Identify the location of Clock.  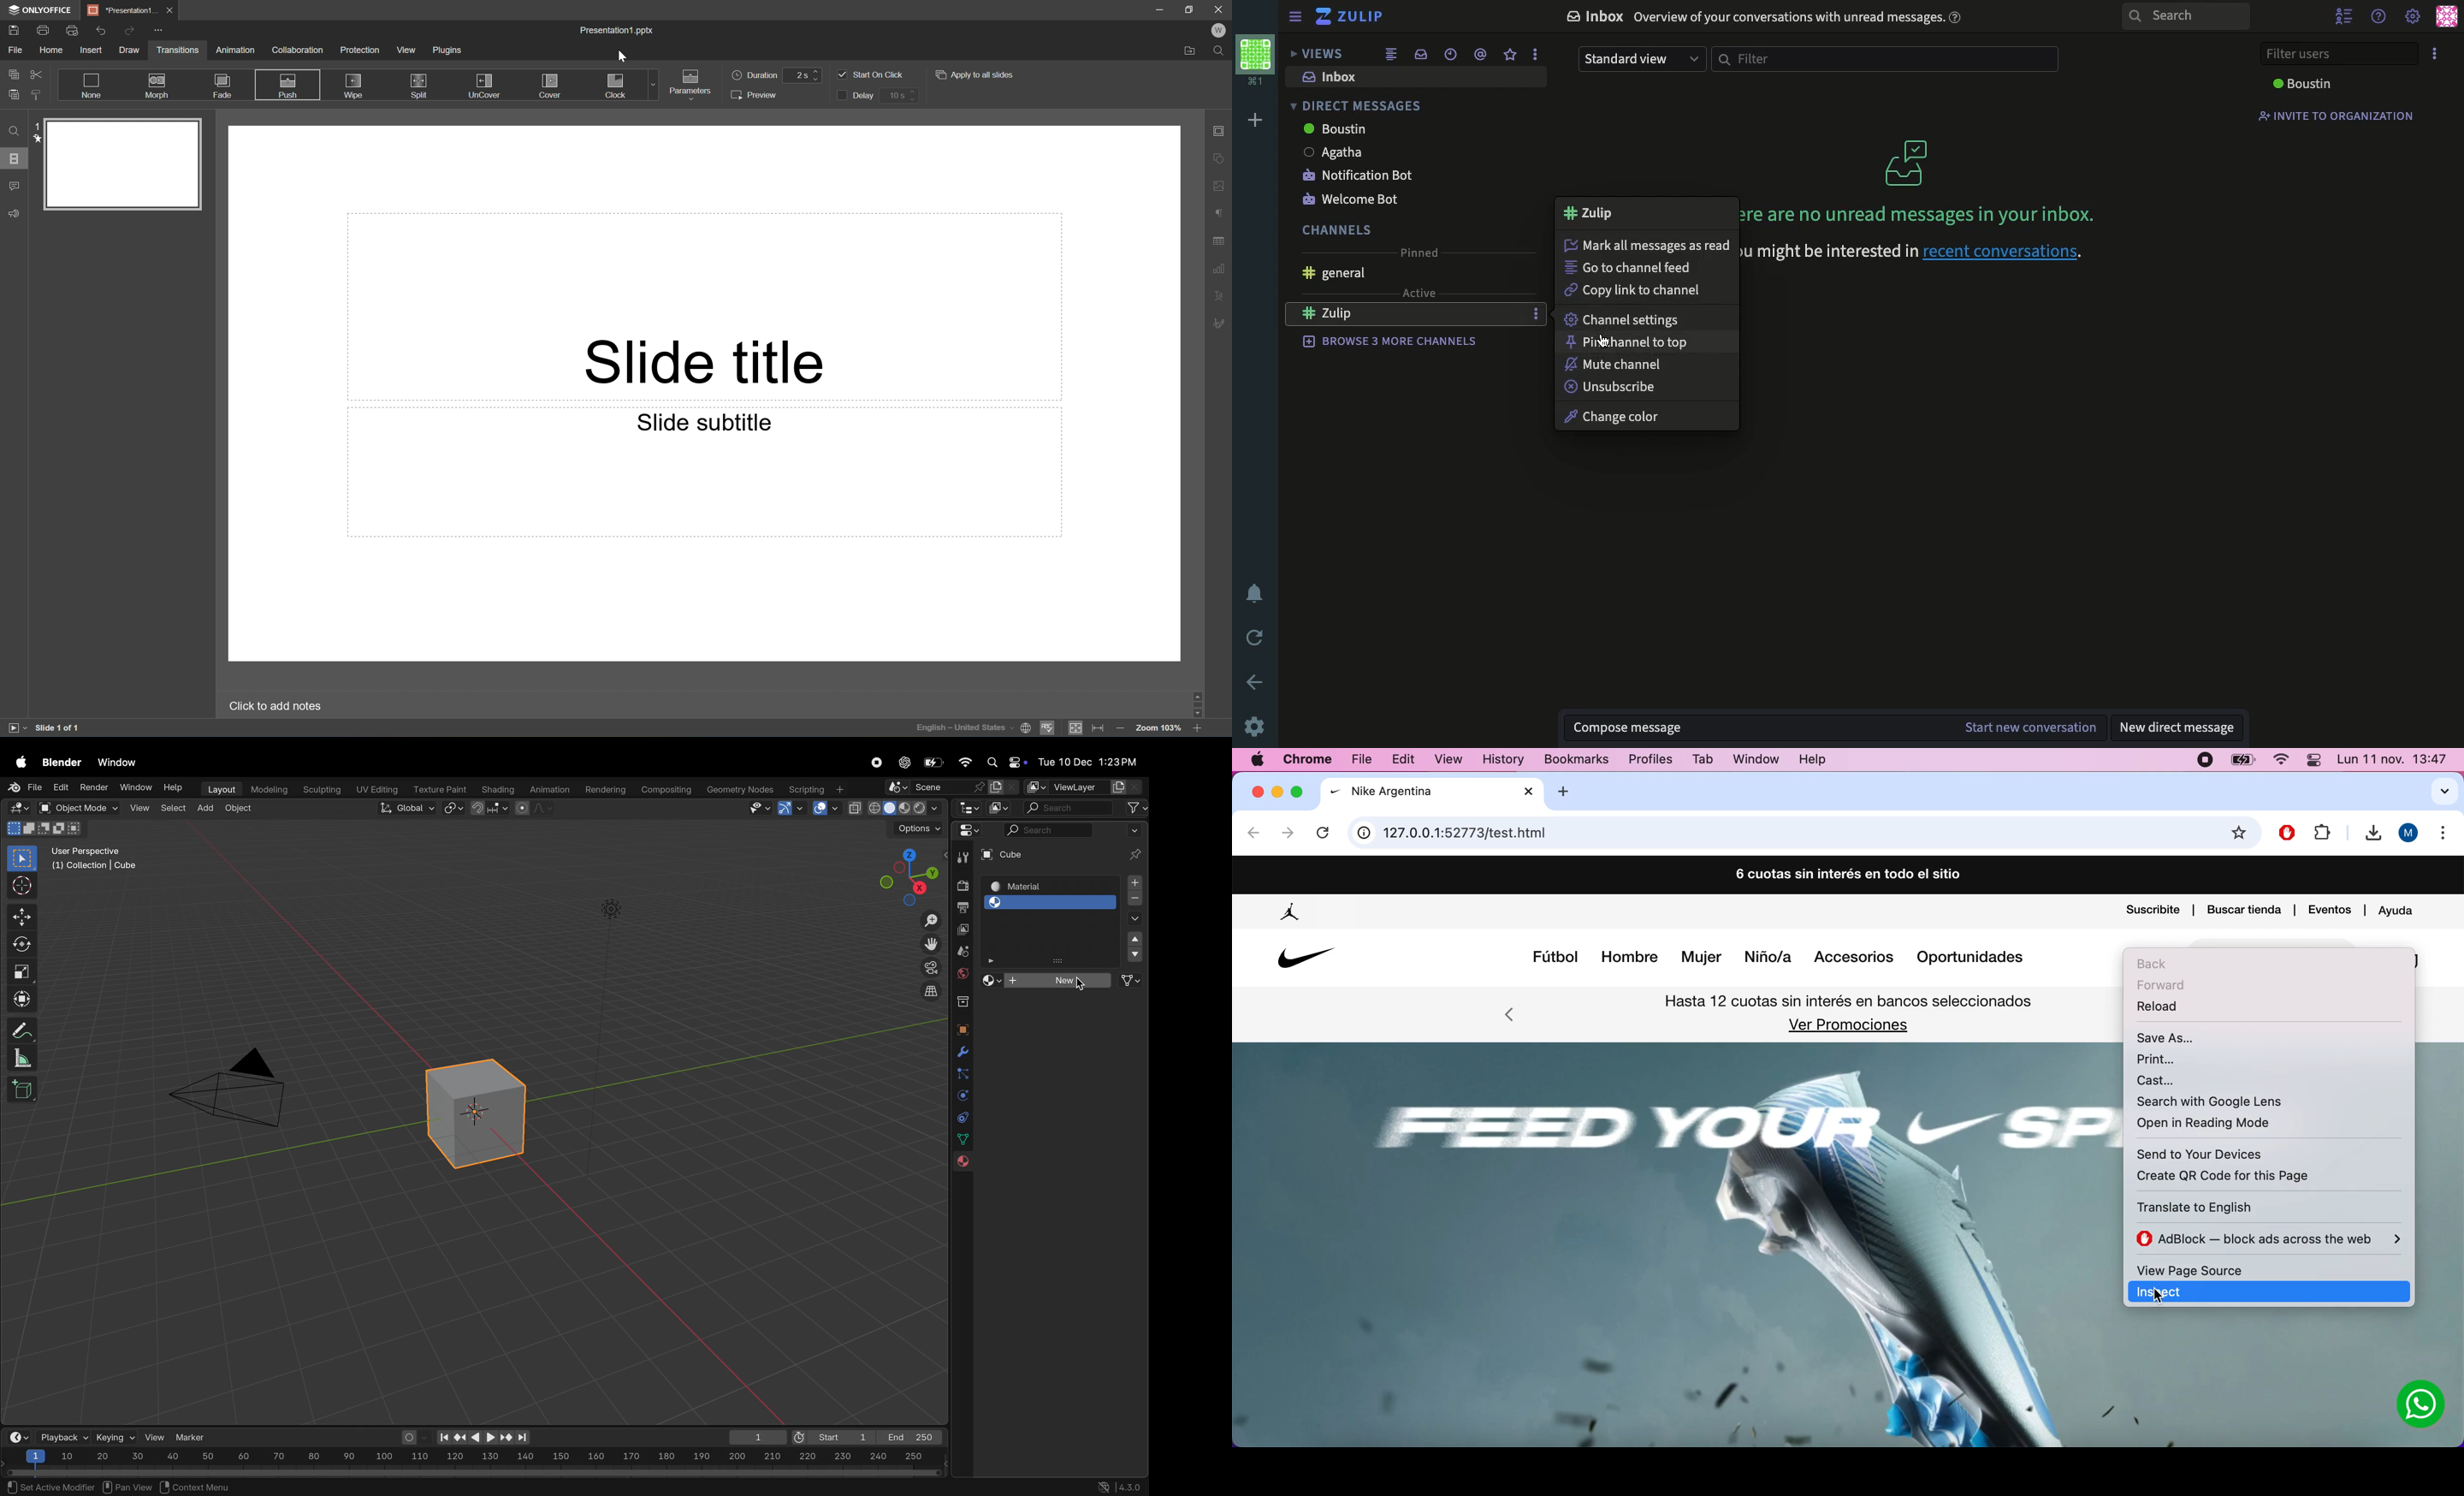
(616, 85).